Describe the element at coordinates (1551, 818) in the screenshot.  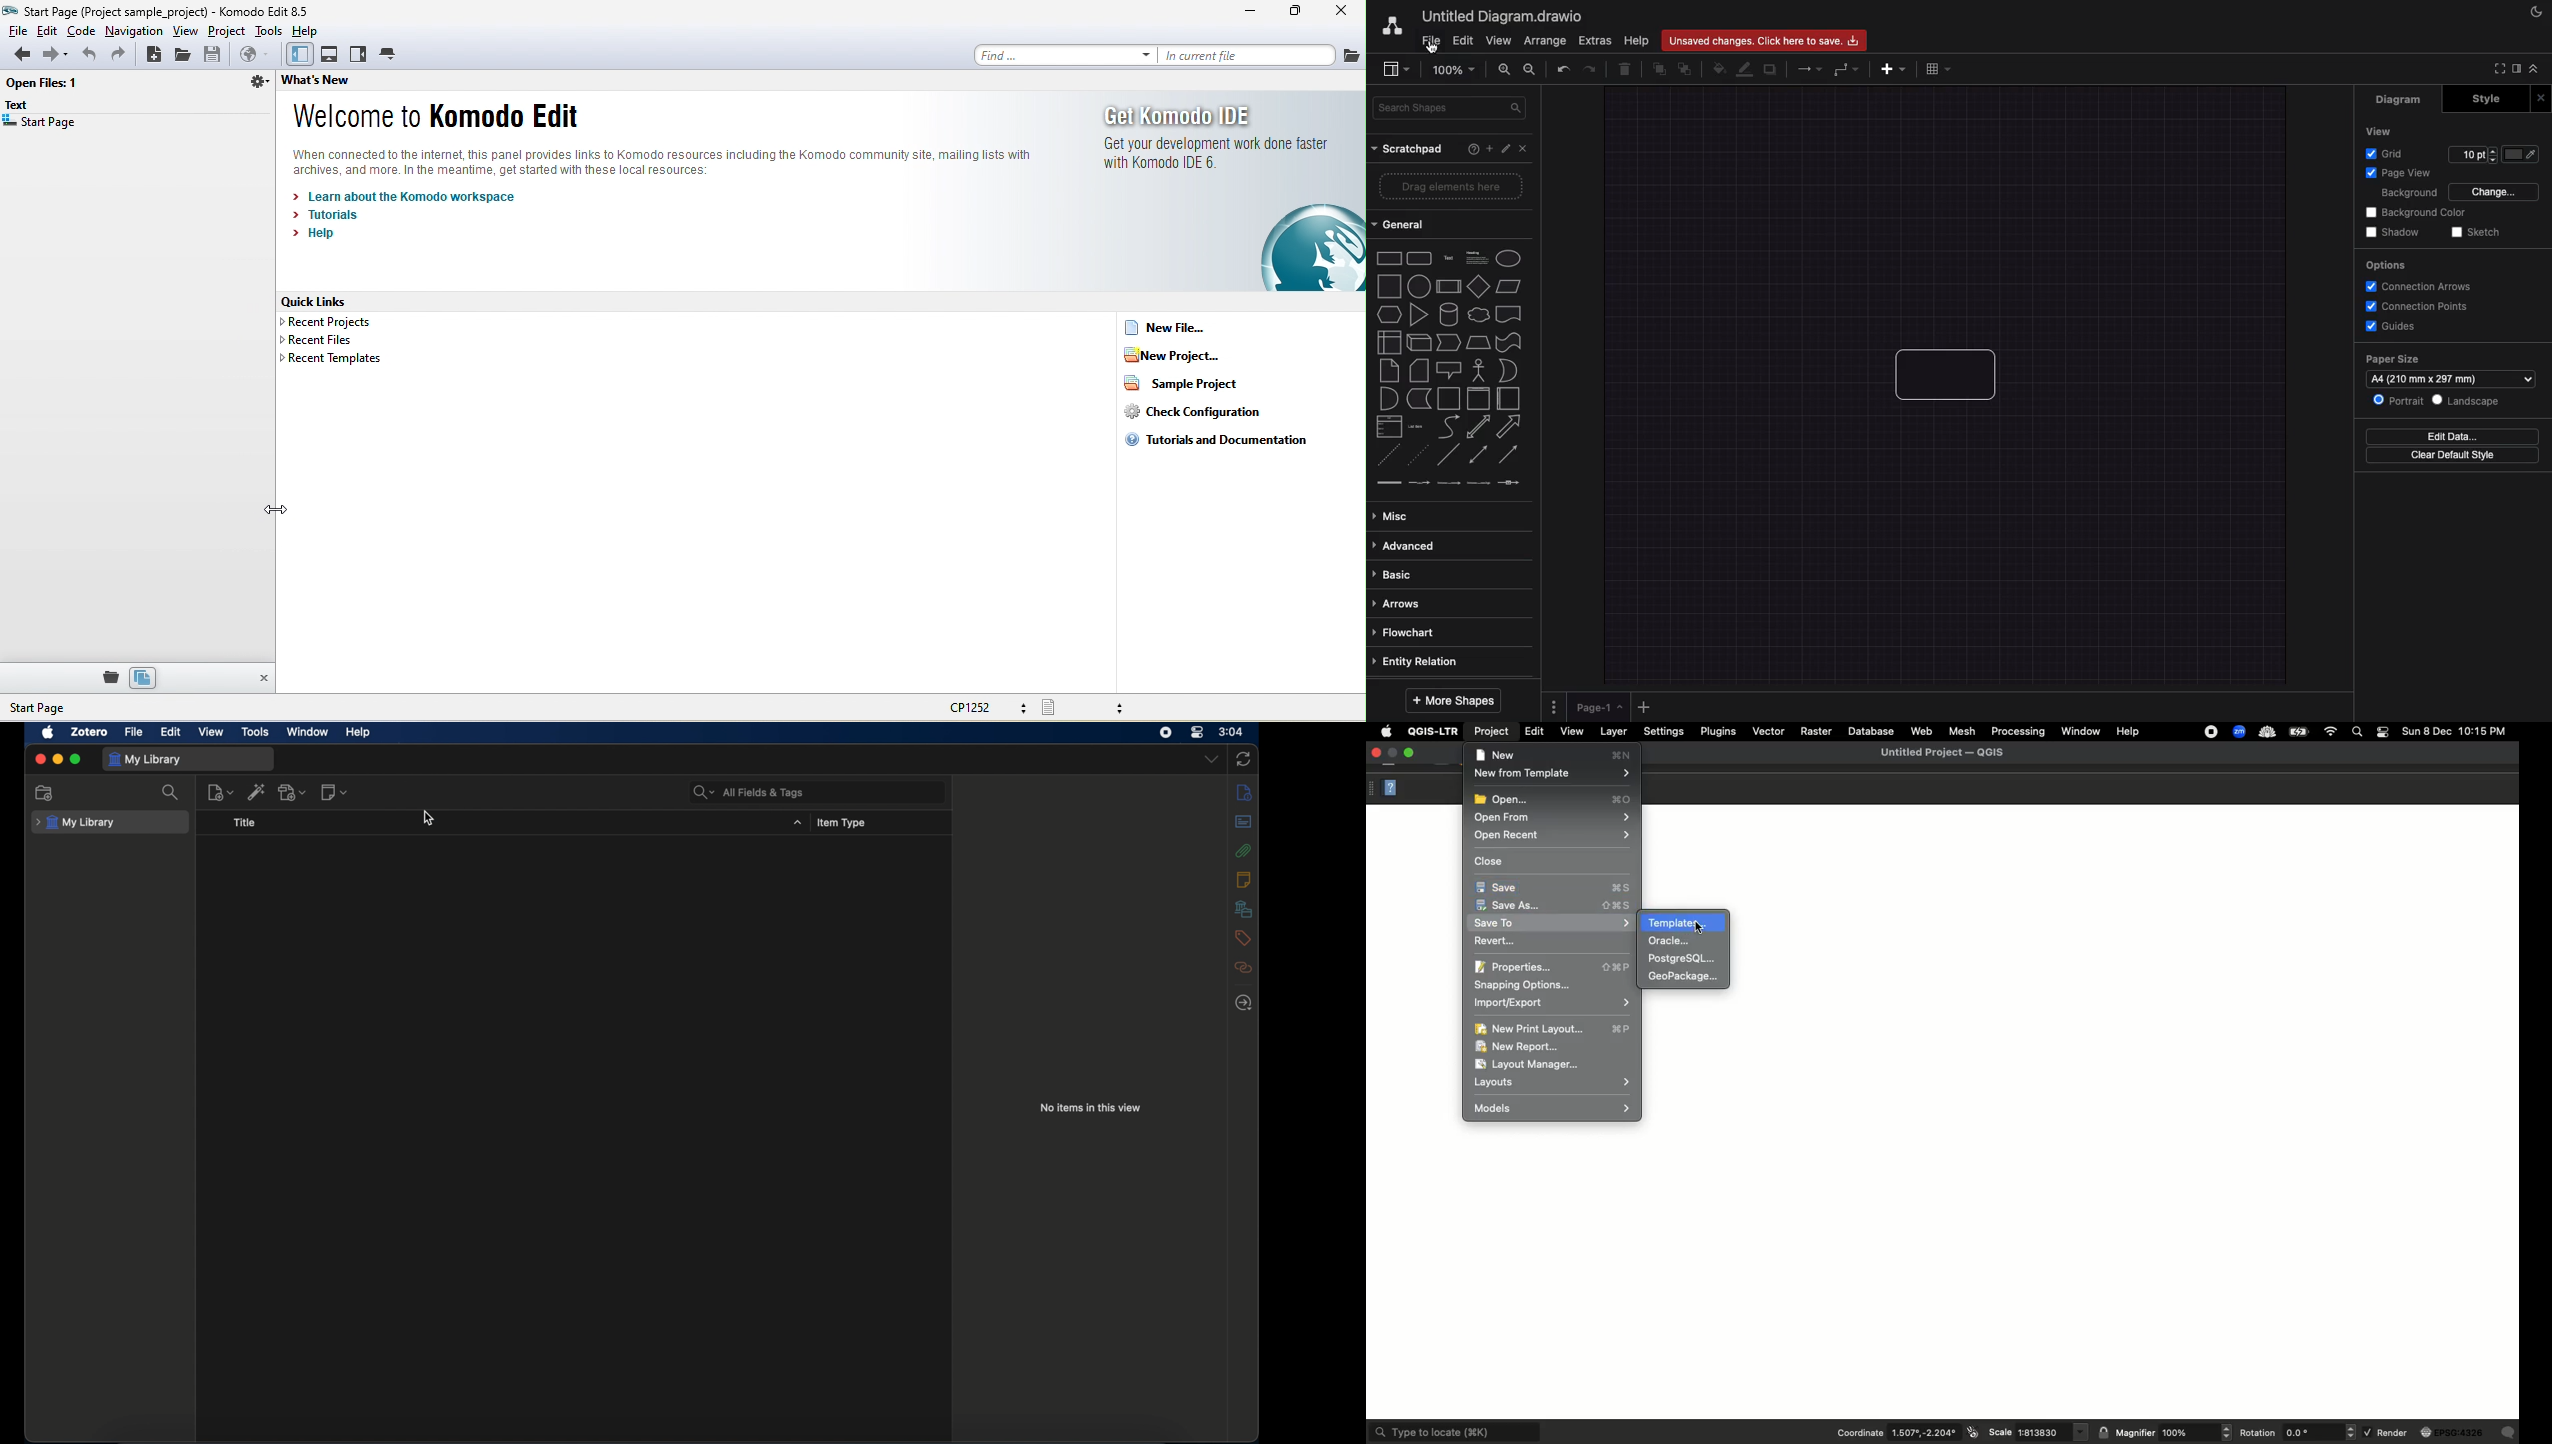
I see `Open from` at that location.